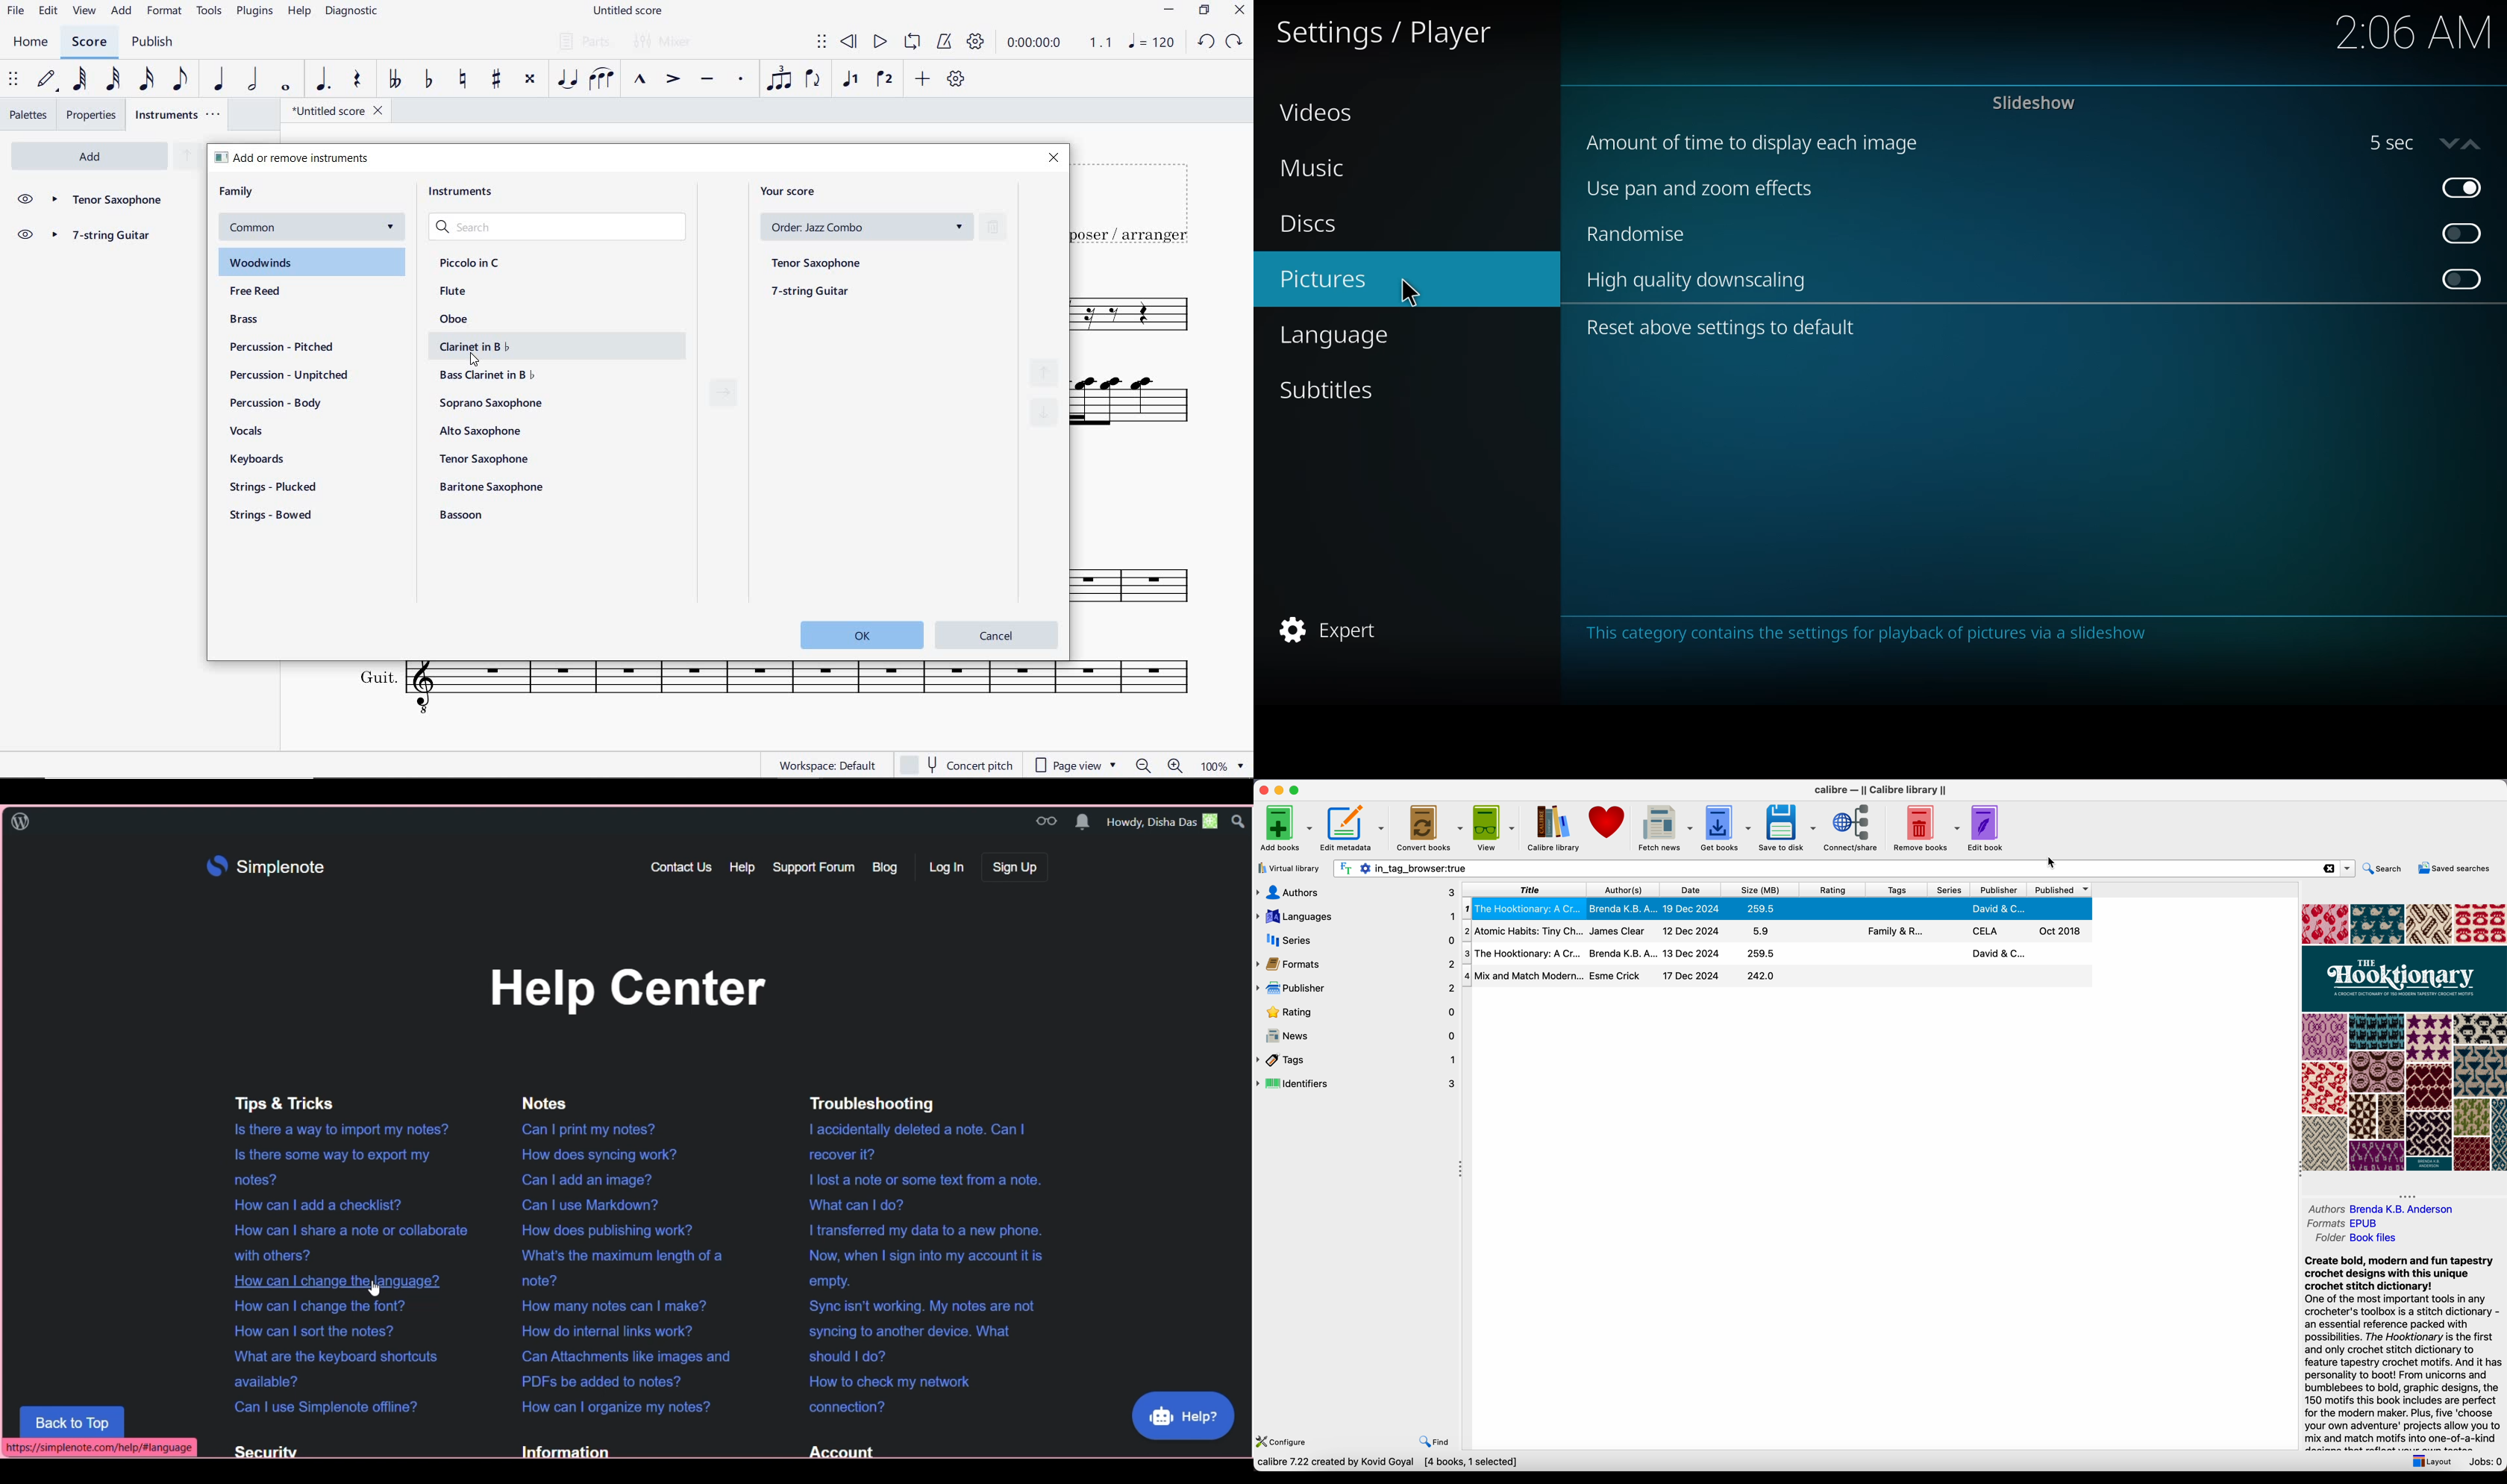  Describe the element at coordinates (287, 89) in the screenshot. I see `WHOLE NOTE` at that location.